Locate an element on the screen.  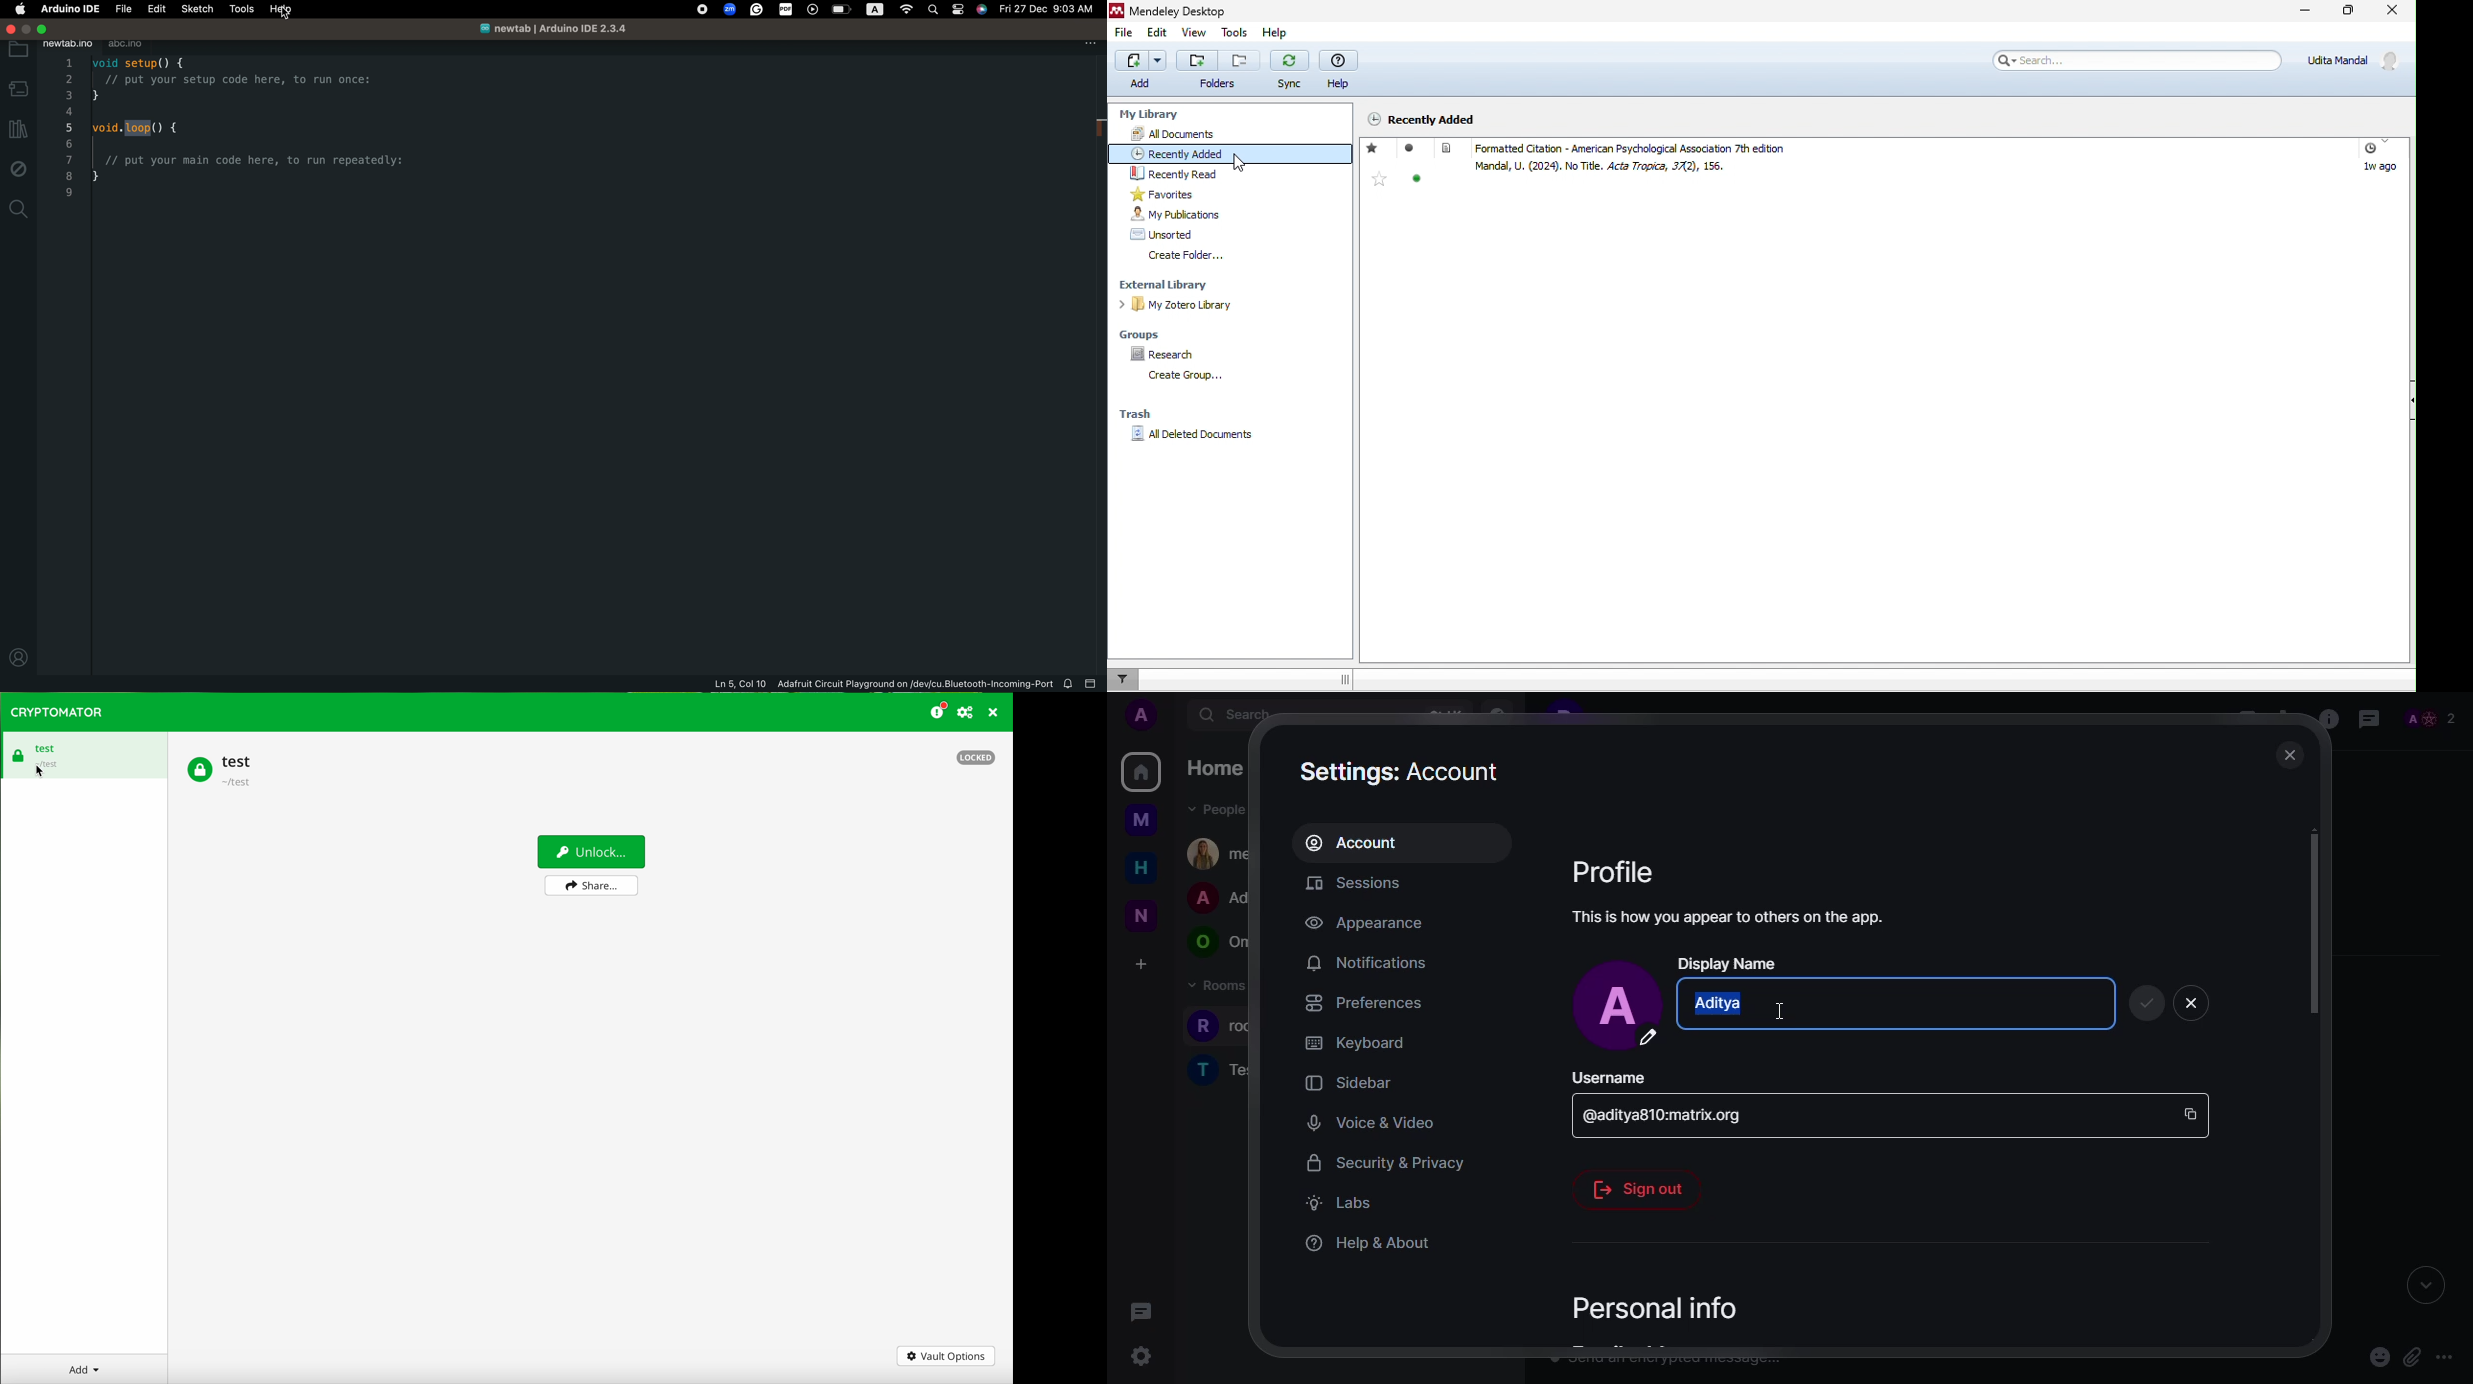
favorites is located at coordinates (1378, 178).